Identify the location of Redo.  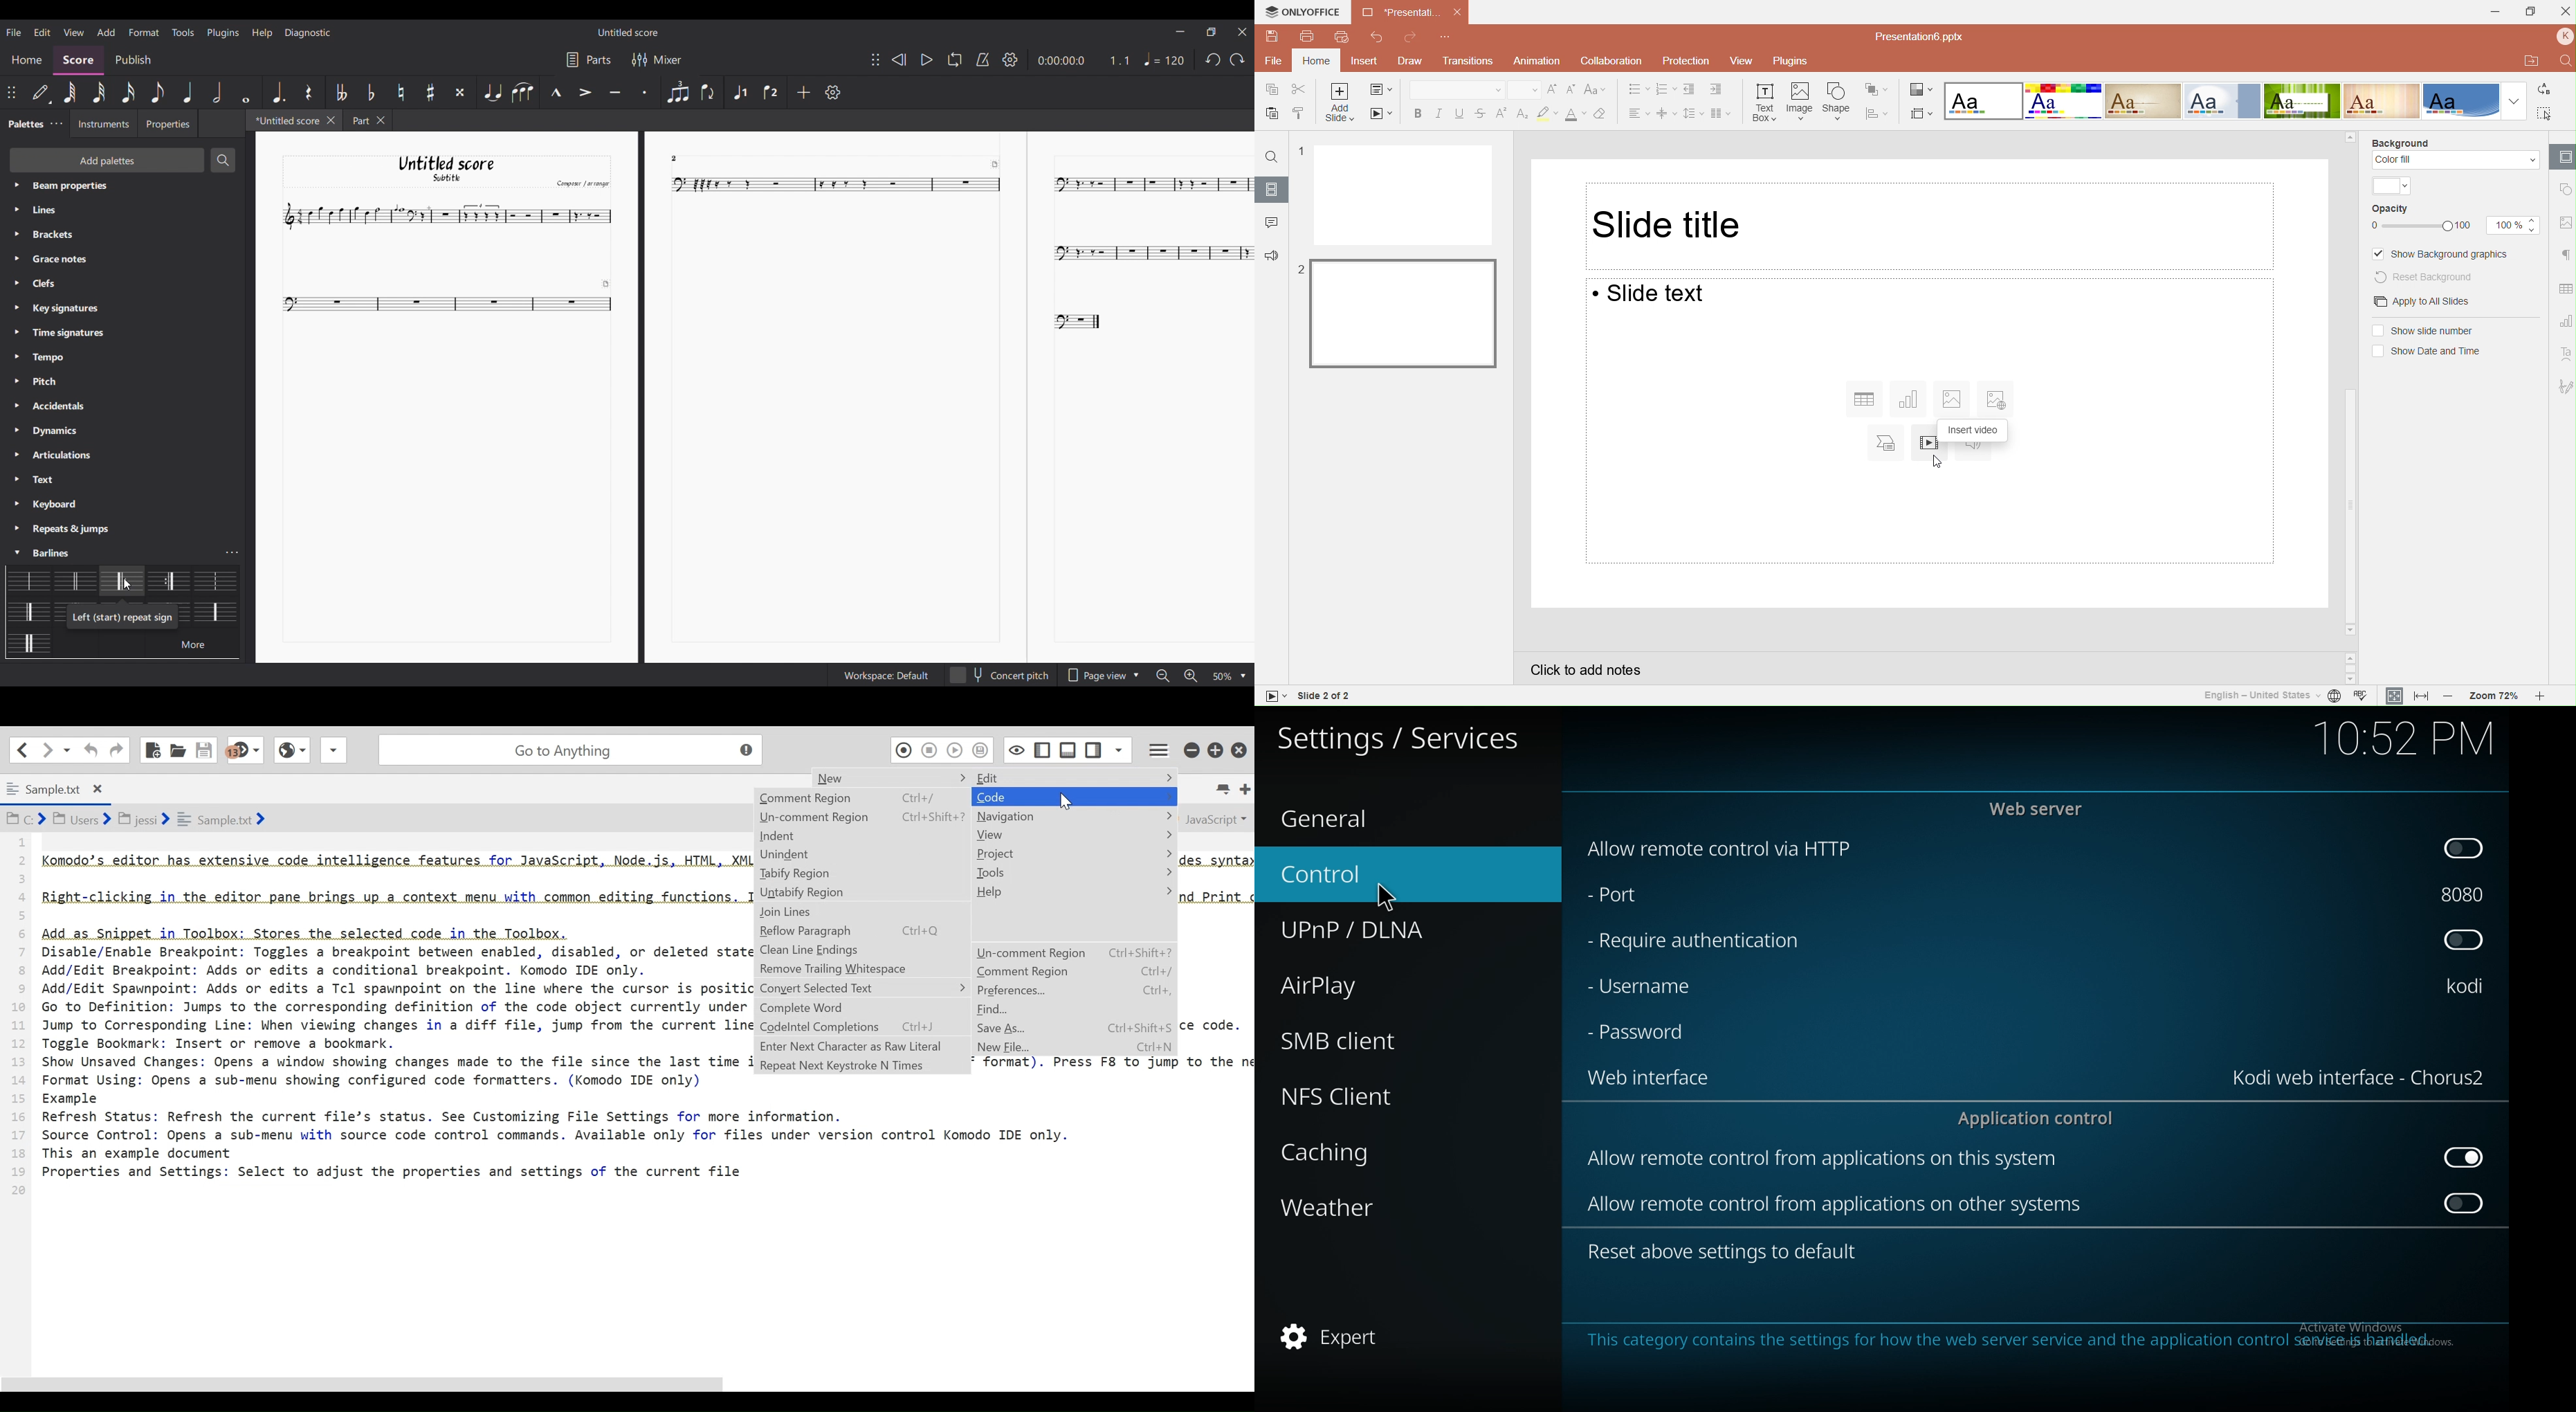
(1238, 59).